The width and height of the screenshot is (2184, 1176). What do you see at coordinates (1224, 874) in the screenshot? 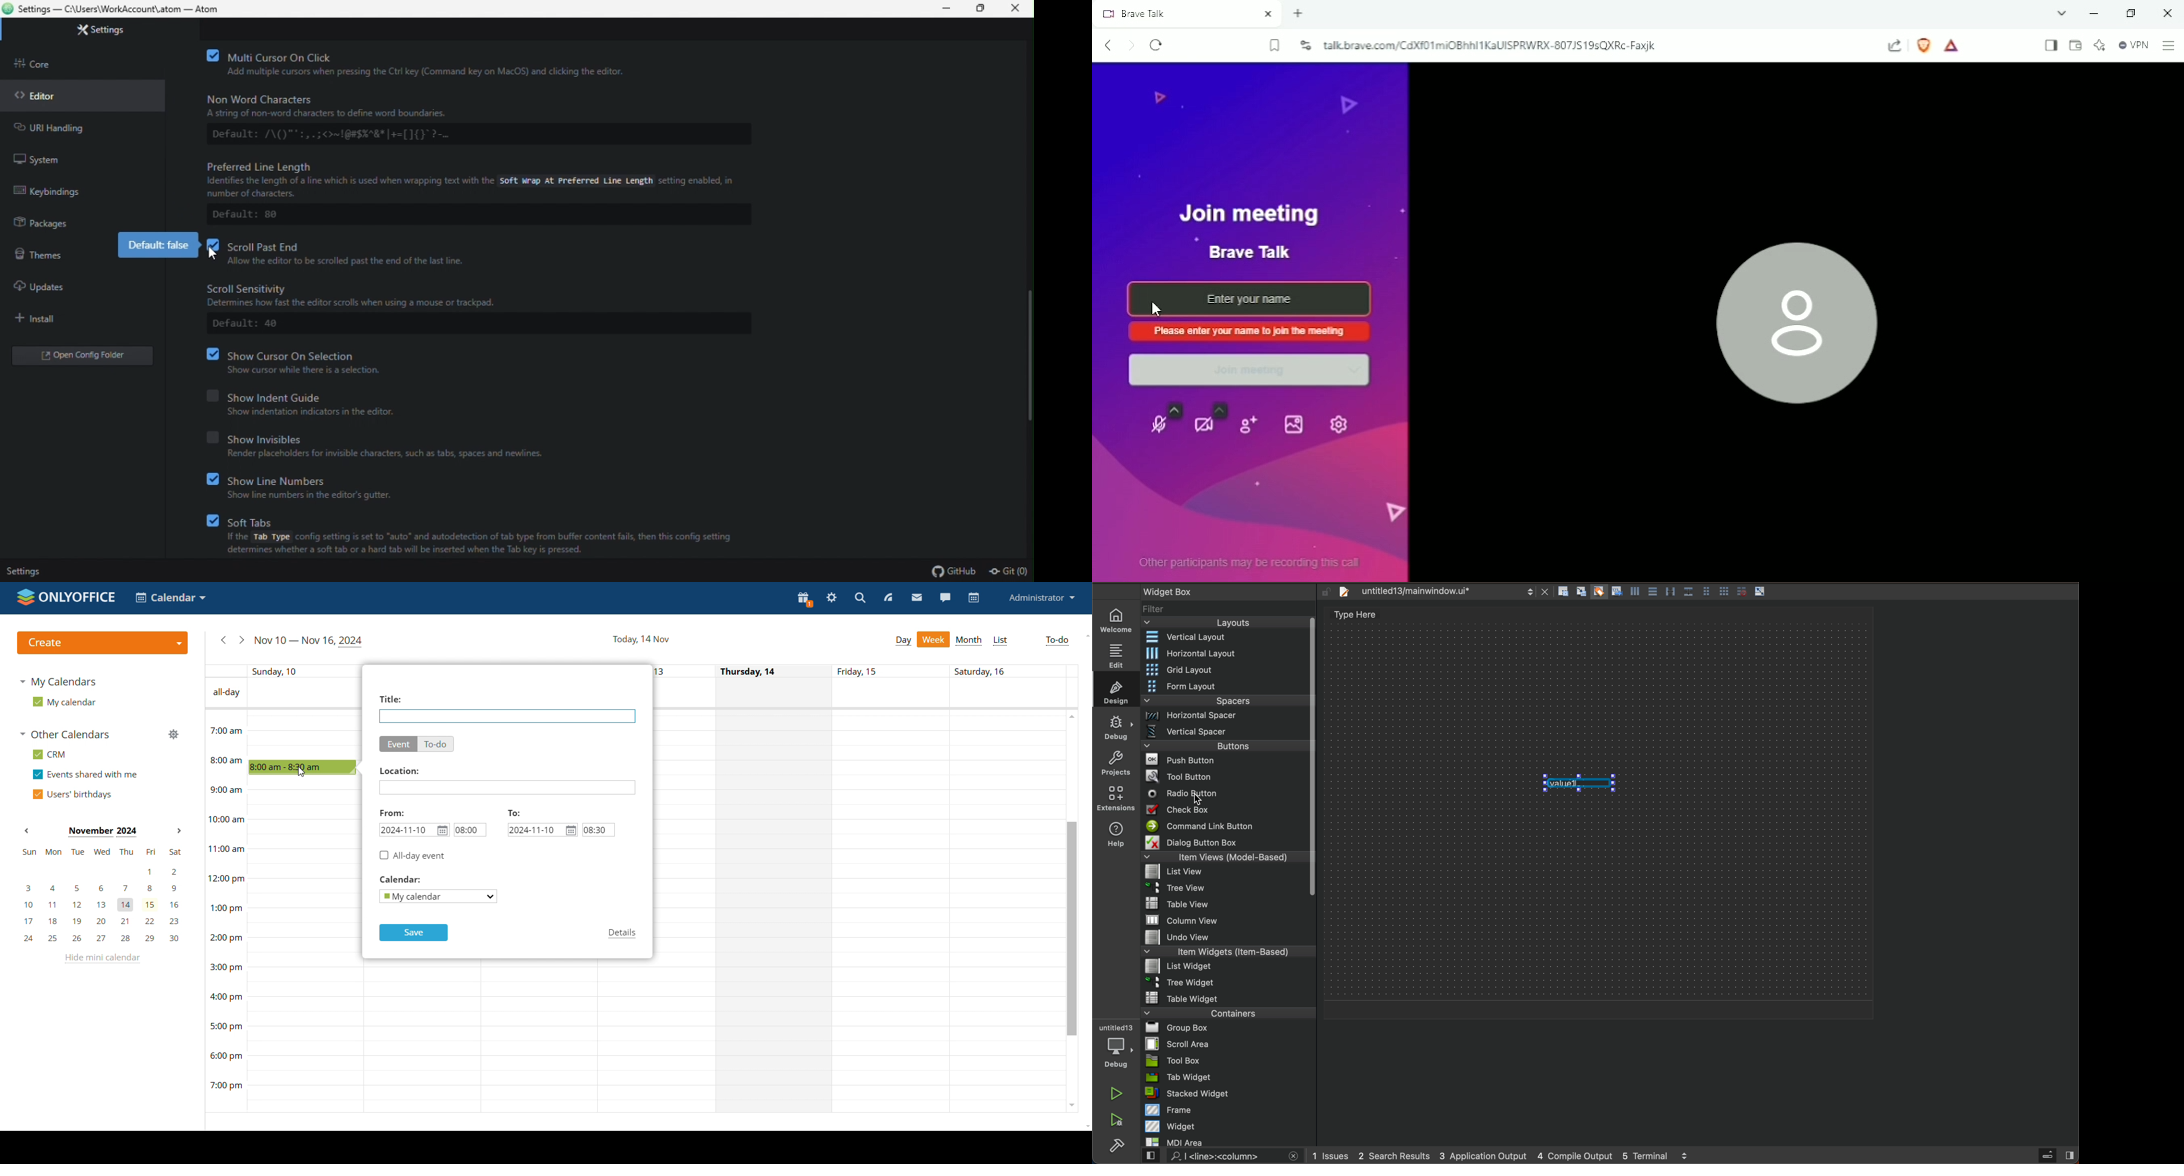
I see `list view` at bounding box center [1224, 874].